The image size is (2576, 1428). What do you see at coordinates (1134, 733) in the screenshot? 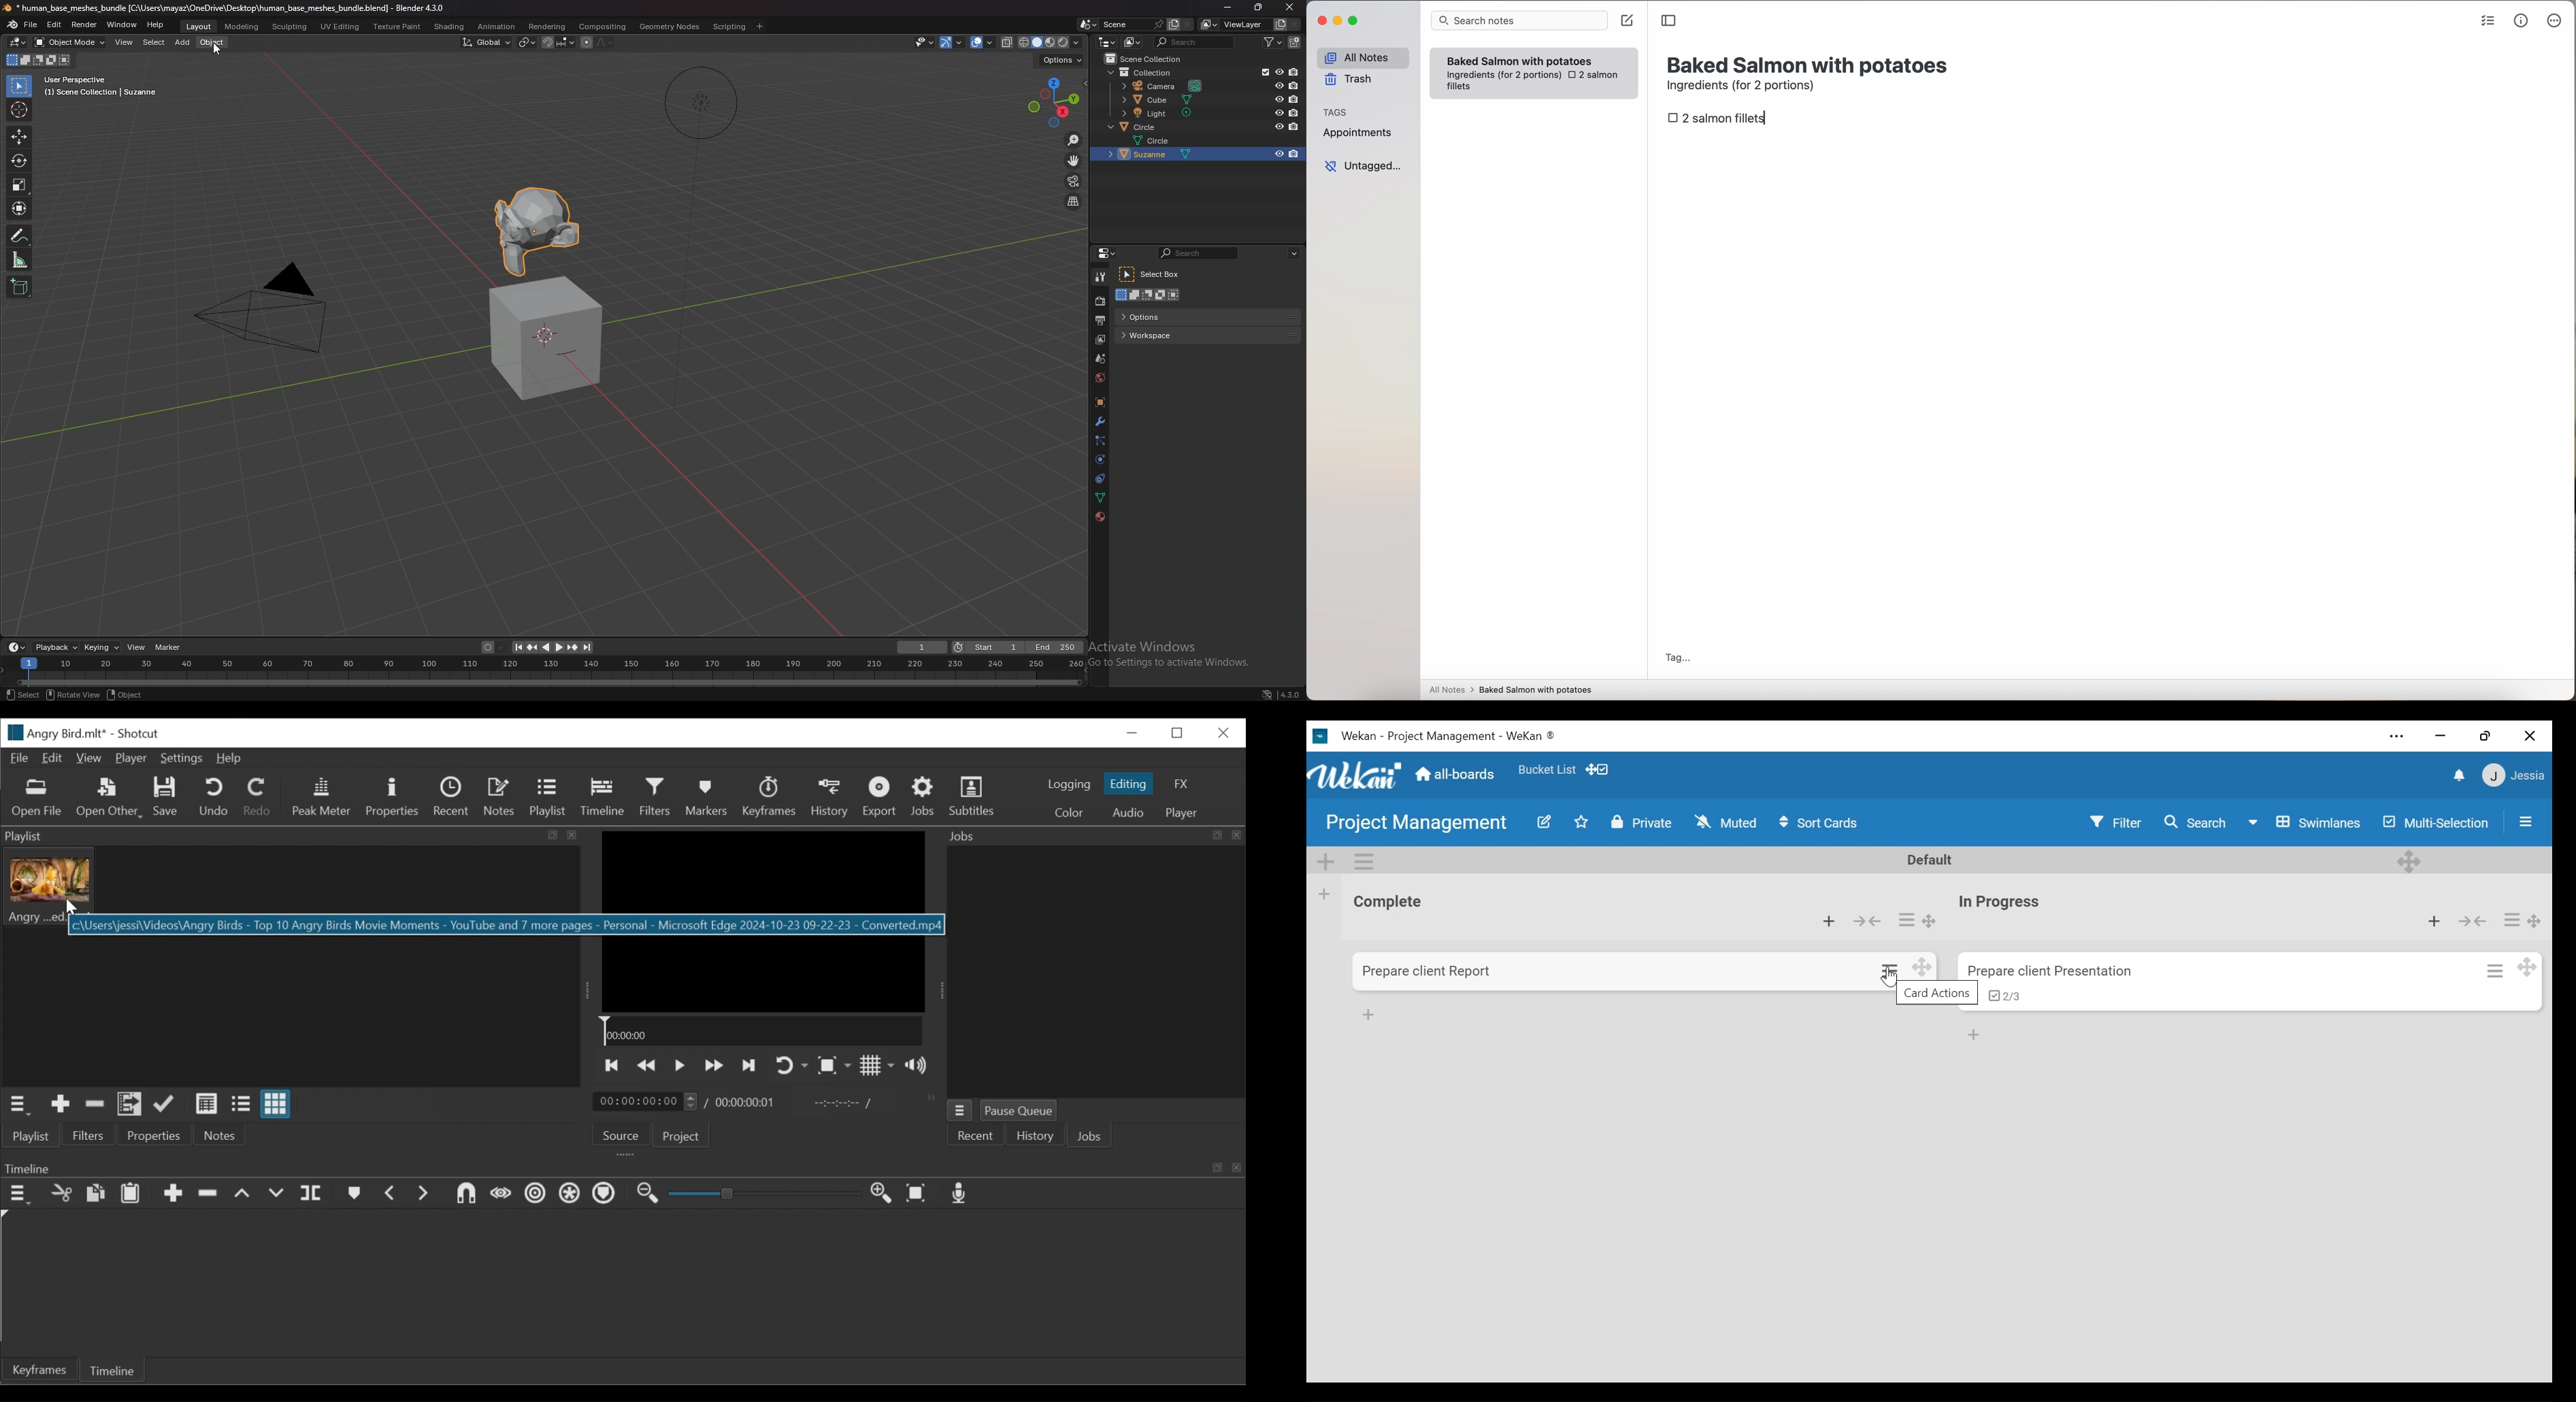
I see `Minimize` at bounding box center [1134, 733].